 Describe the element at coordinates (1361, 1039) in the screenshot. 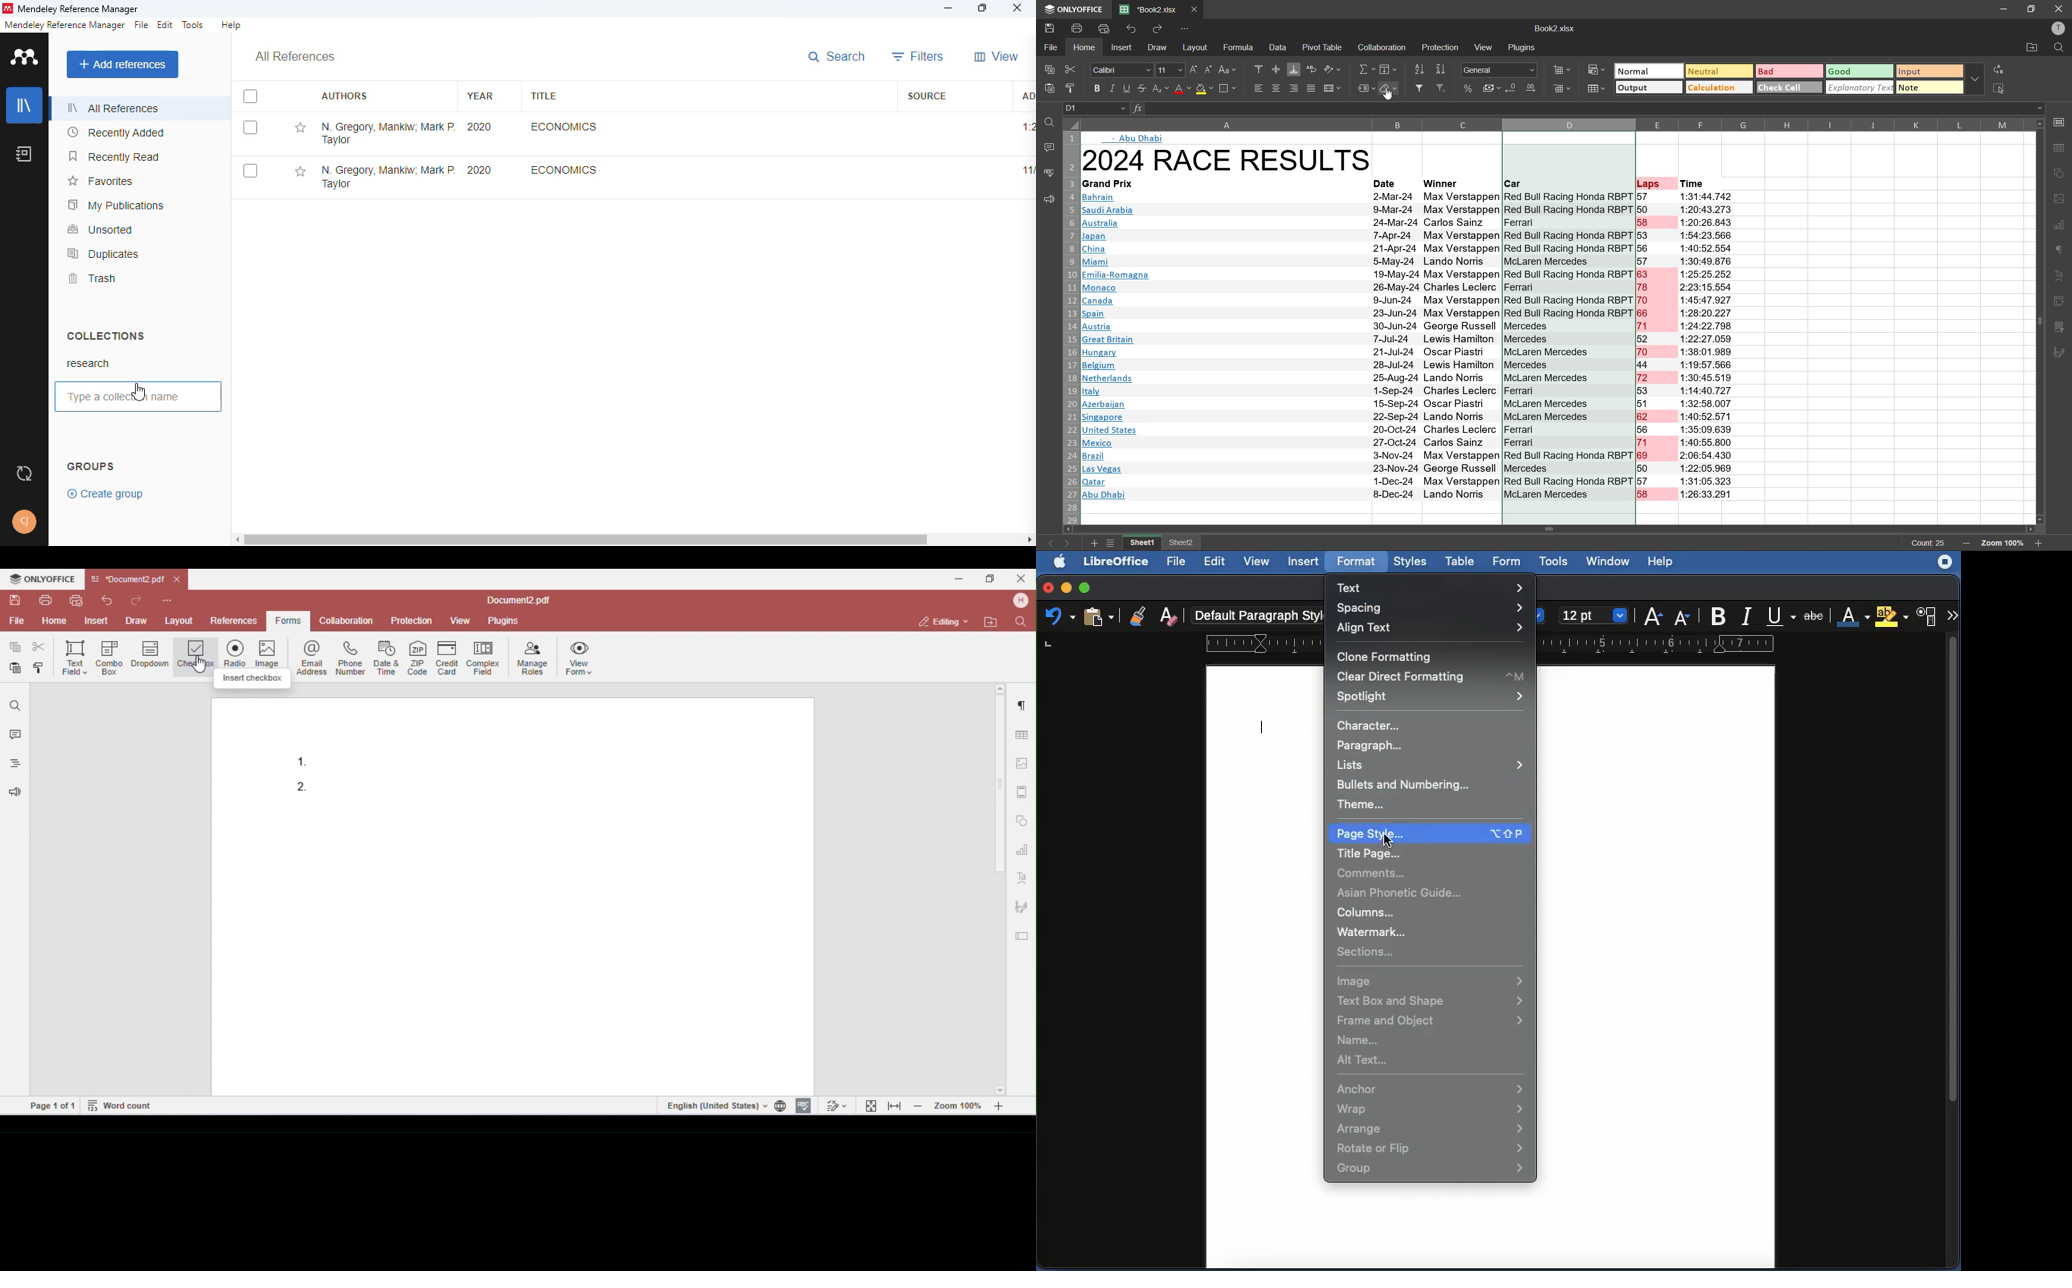

I see `Name` at that location.